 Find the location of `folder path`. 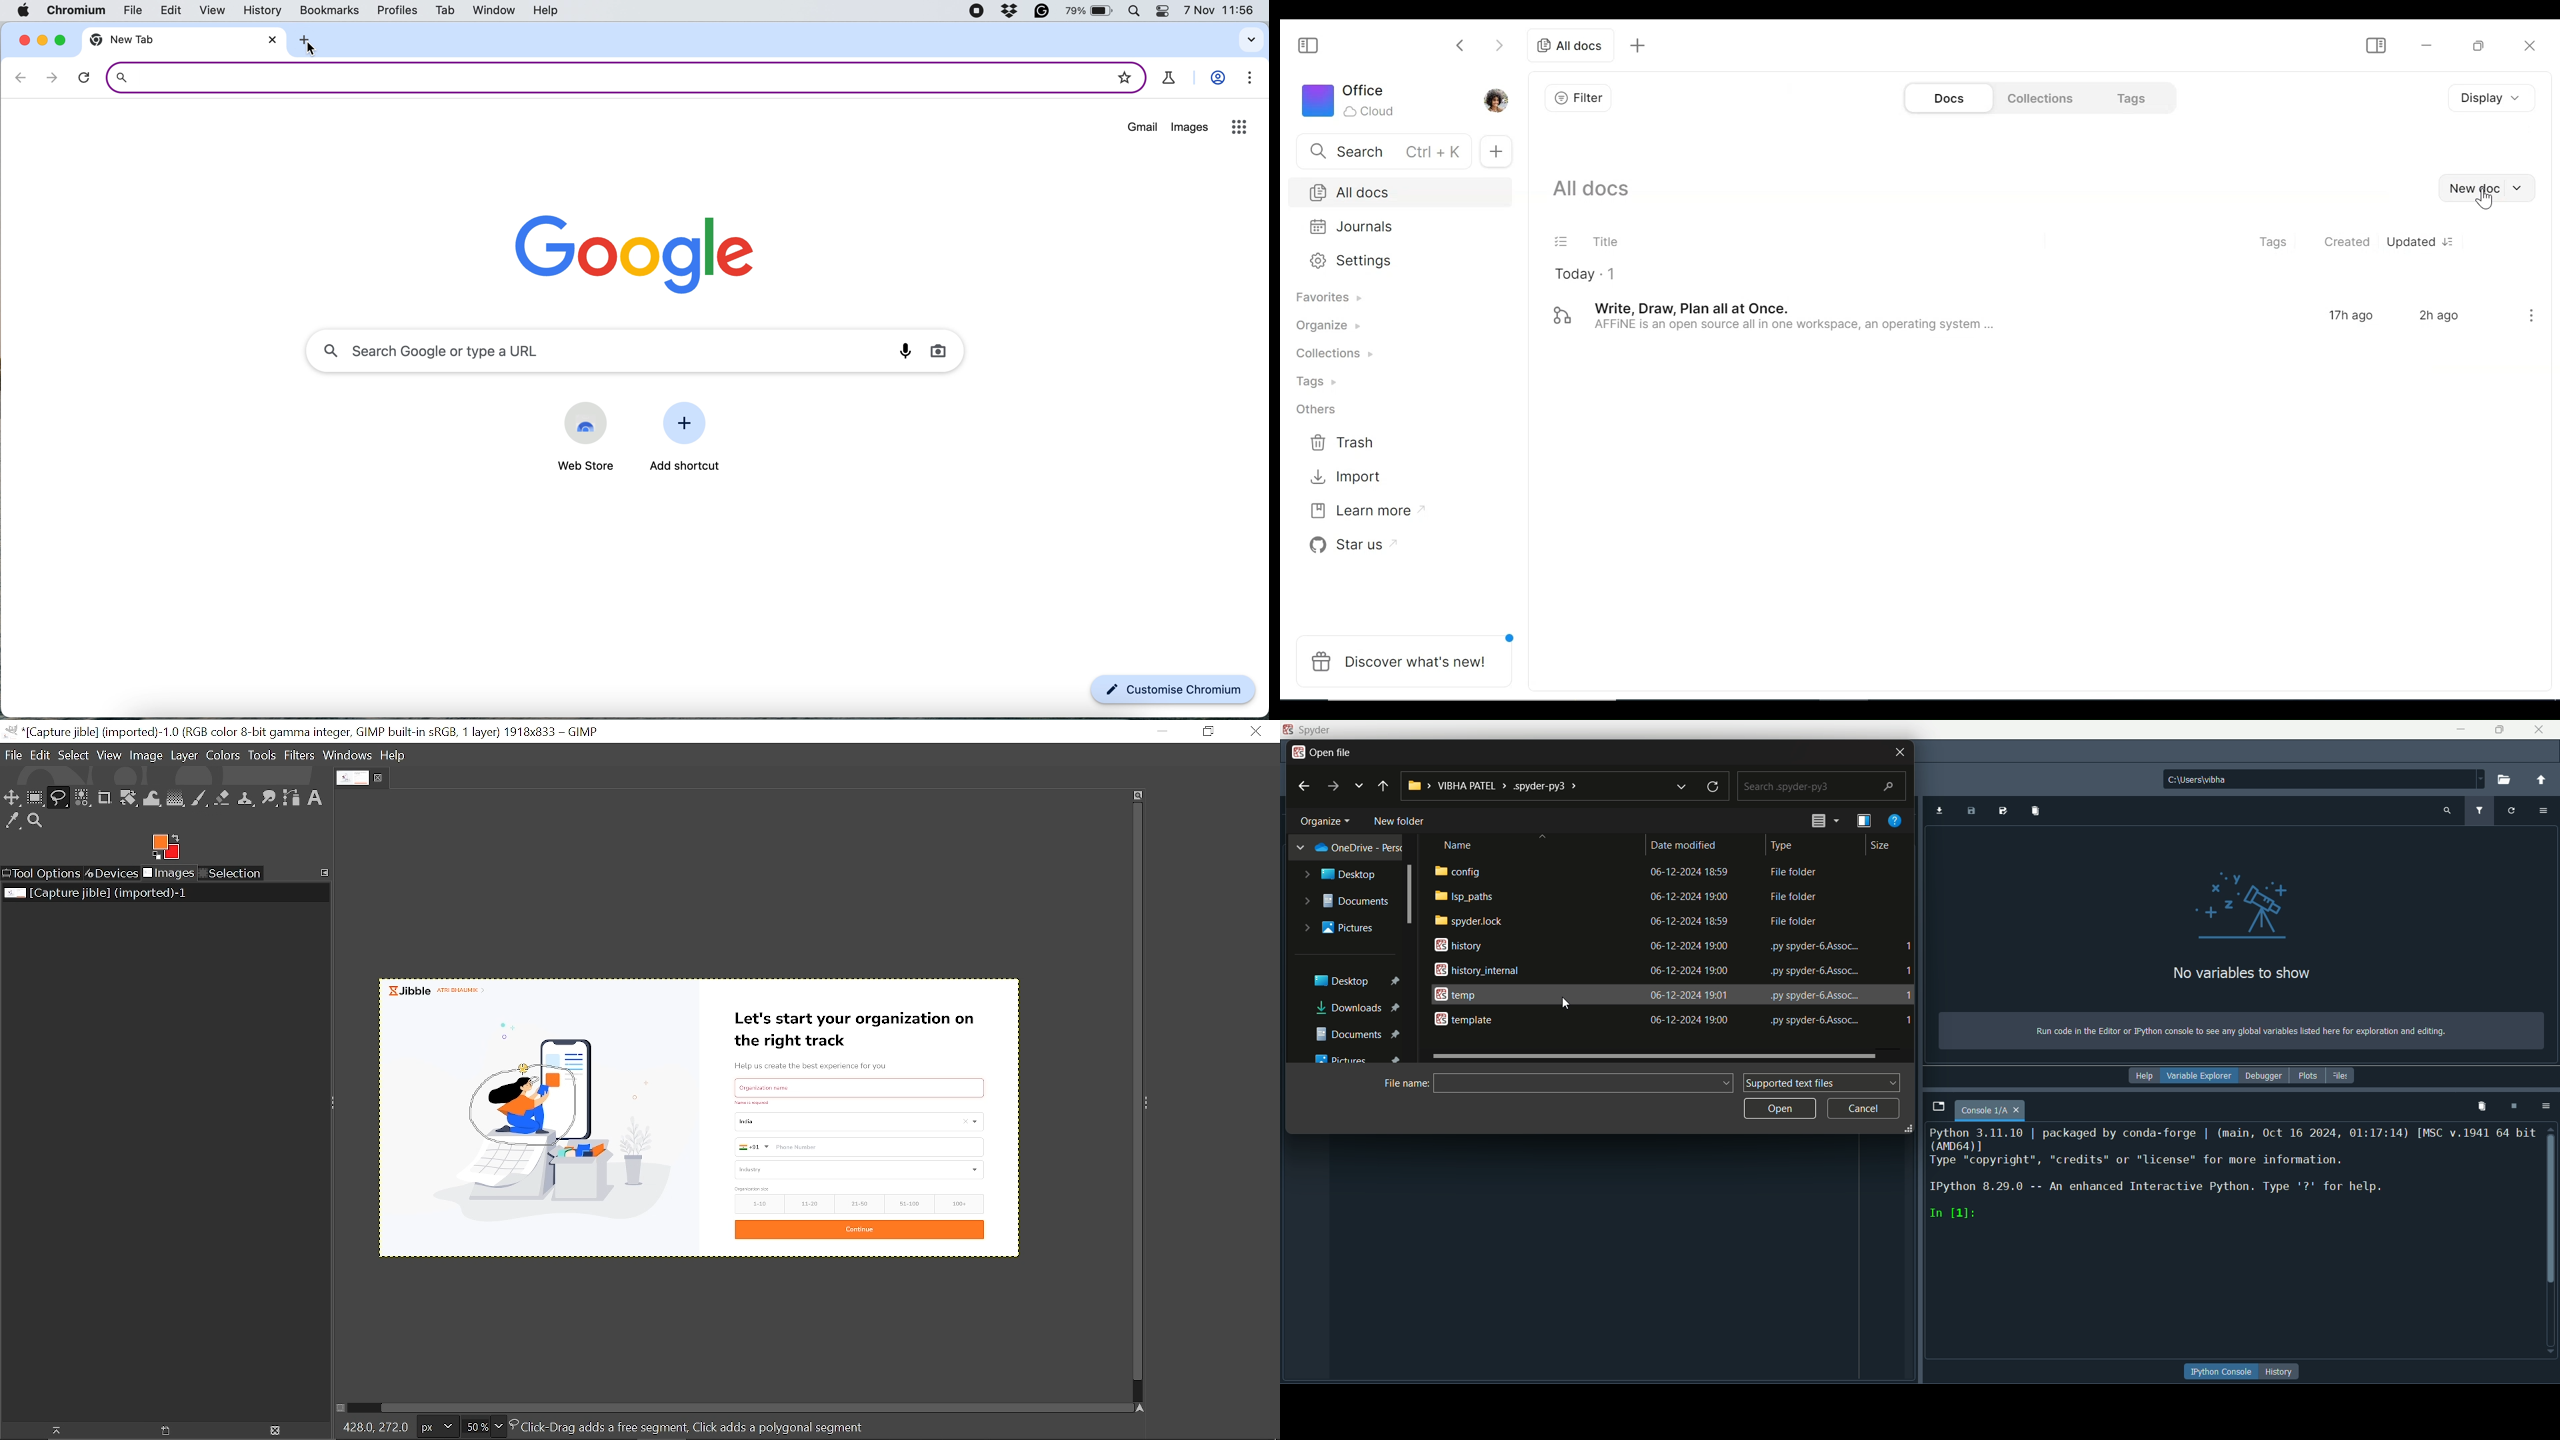

folder path is located at coordinates (1534, 785).